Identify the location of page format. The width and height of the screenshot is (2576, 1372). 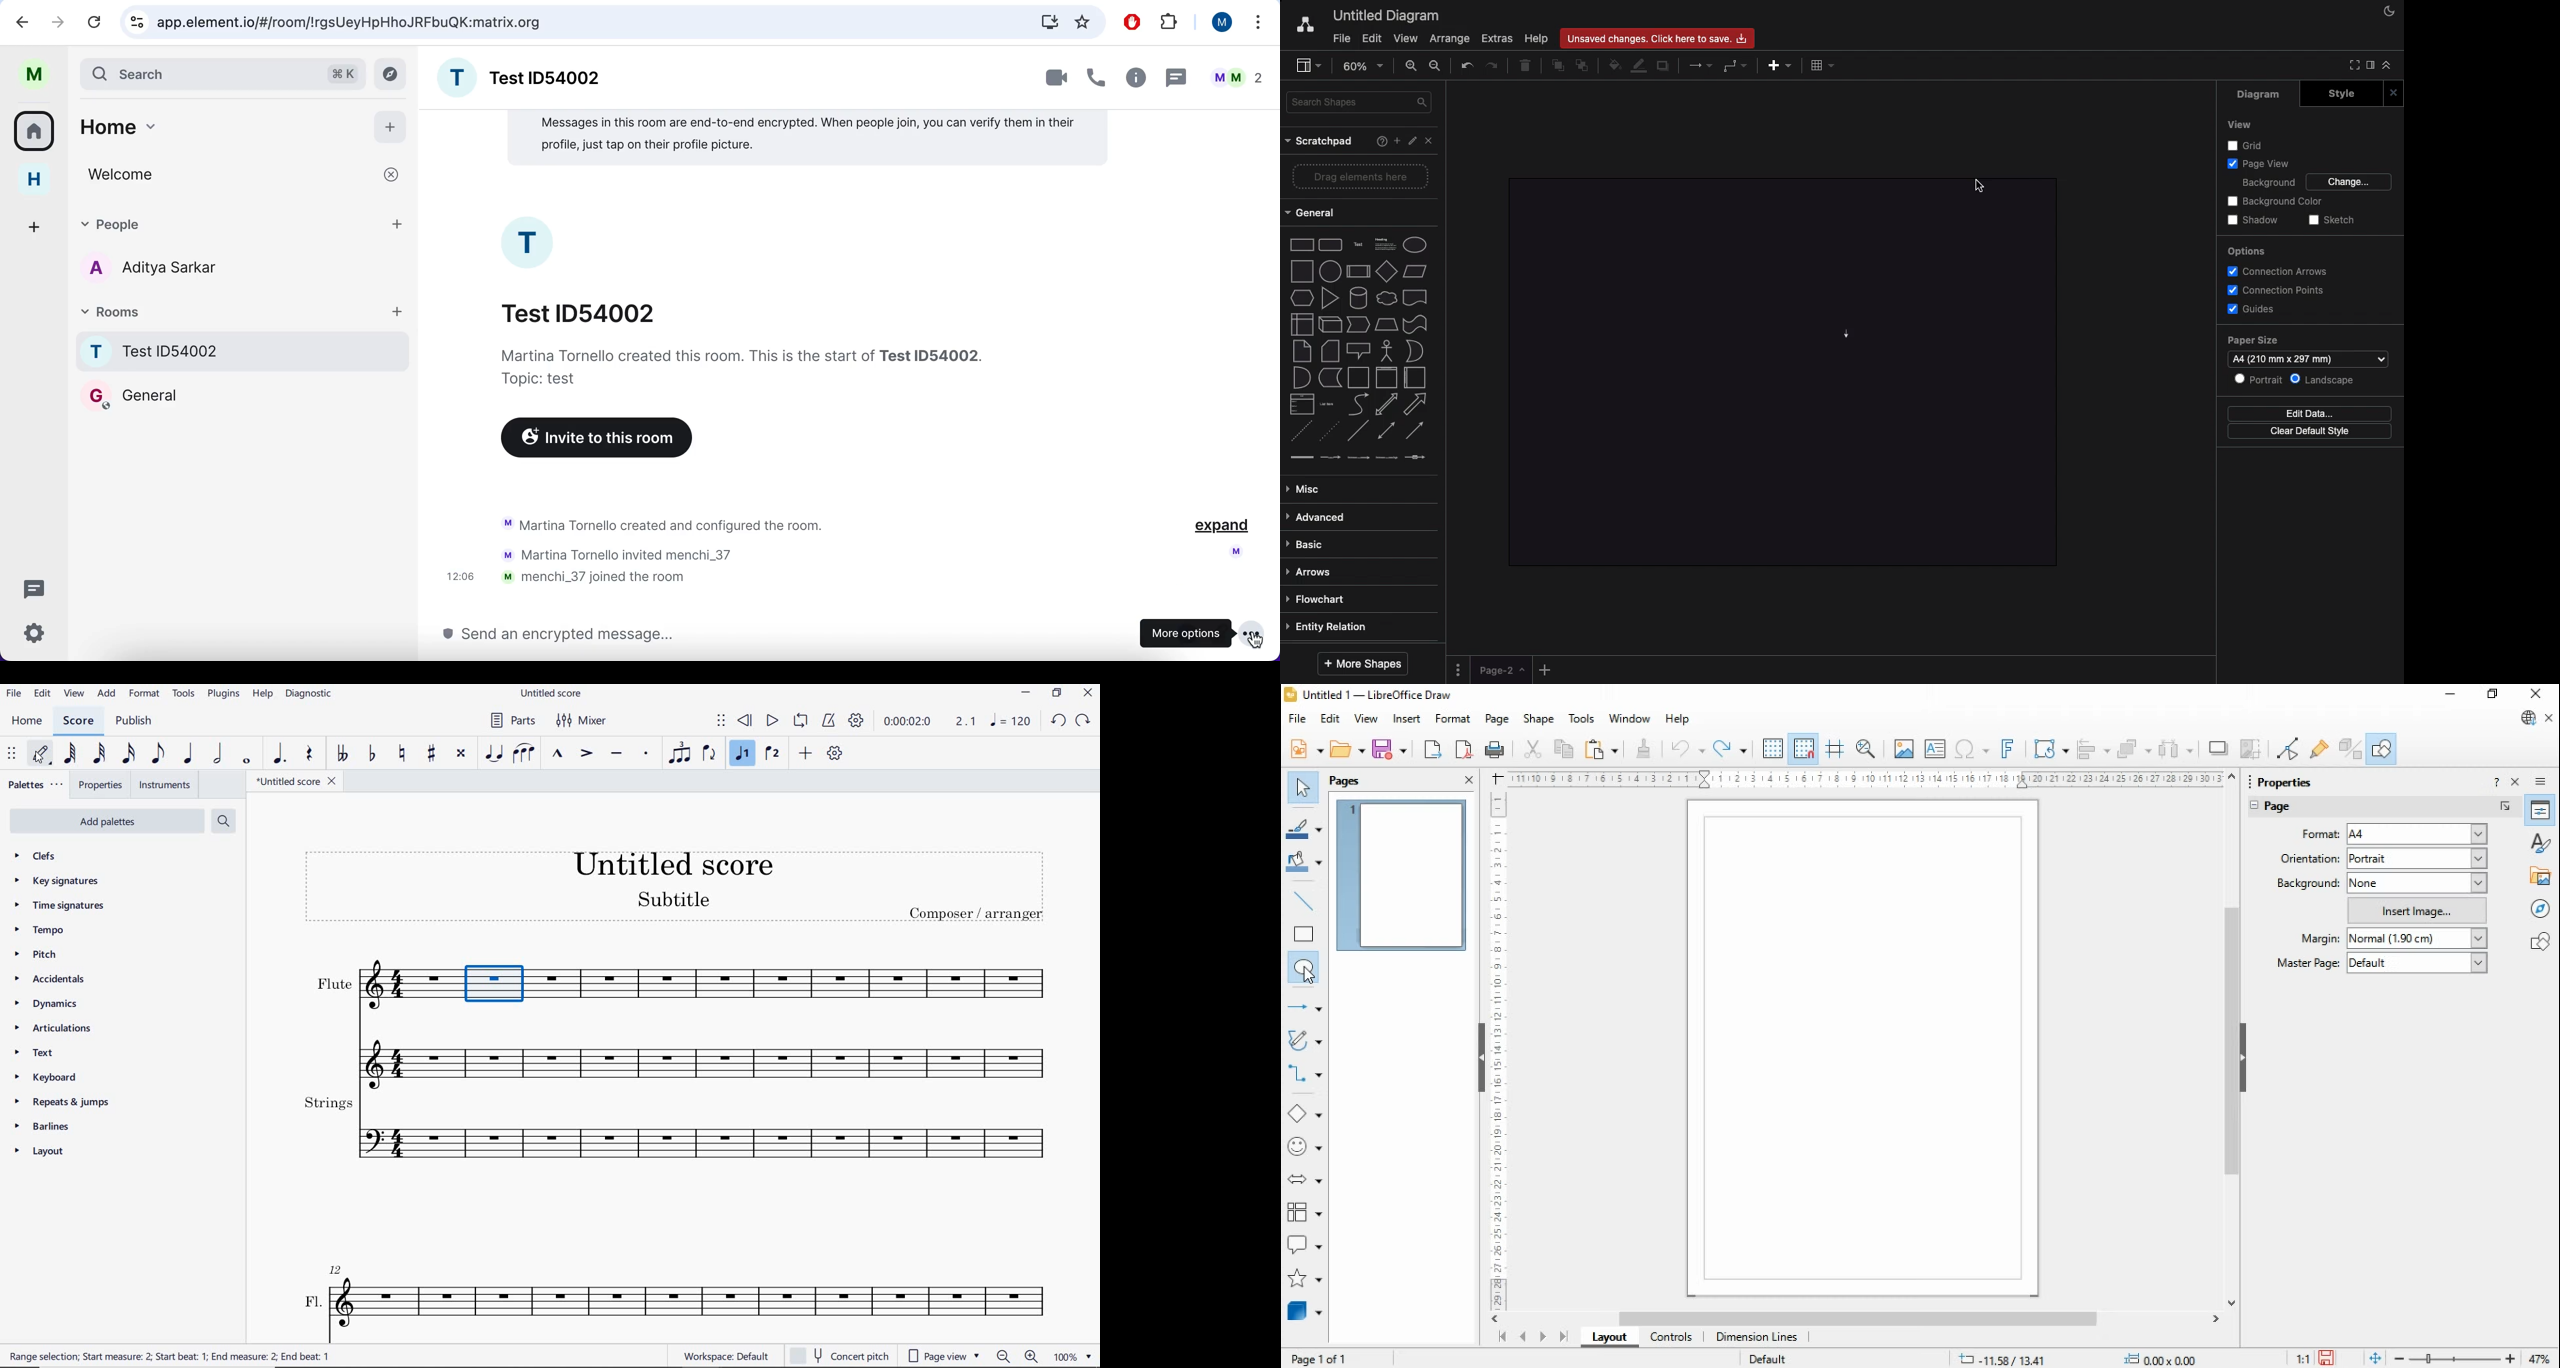
(2323, 834).